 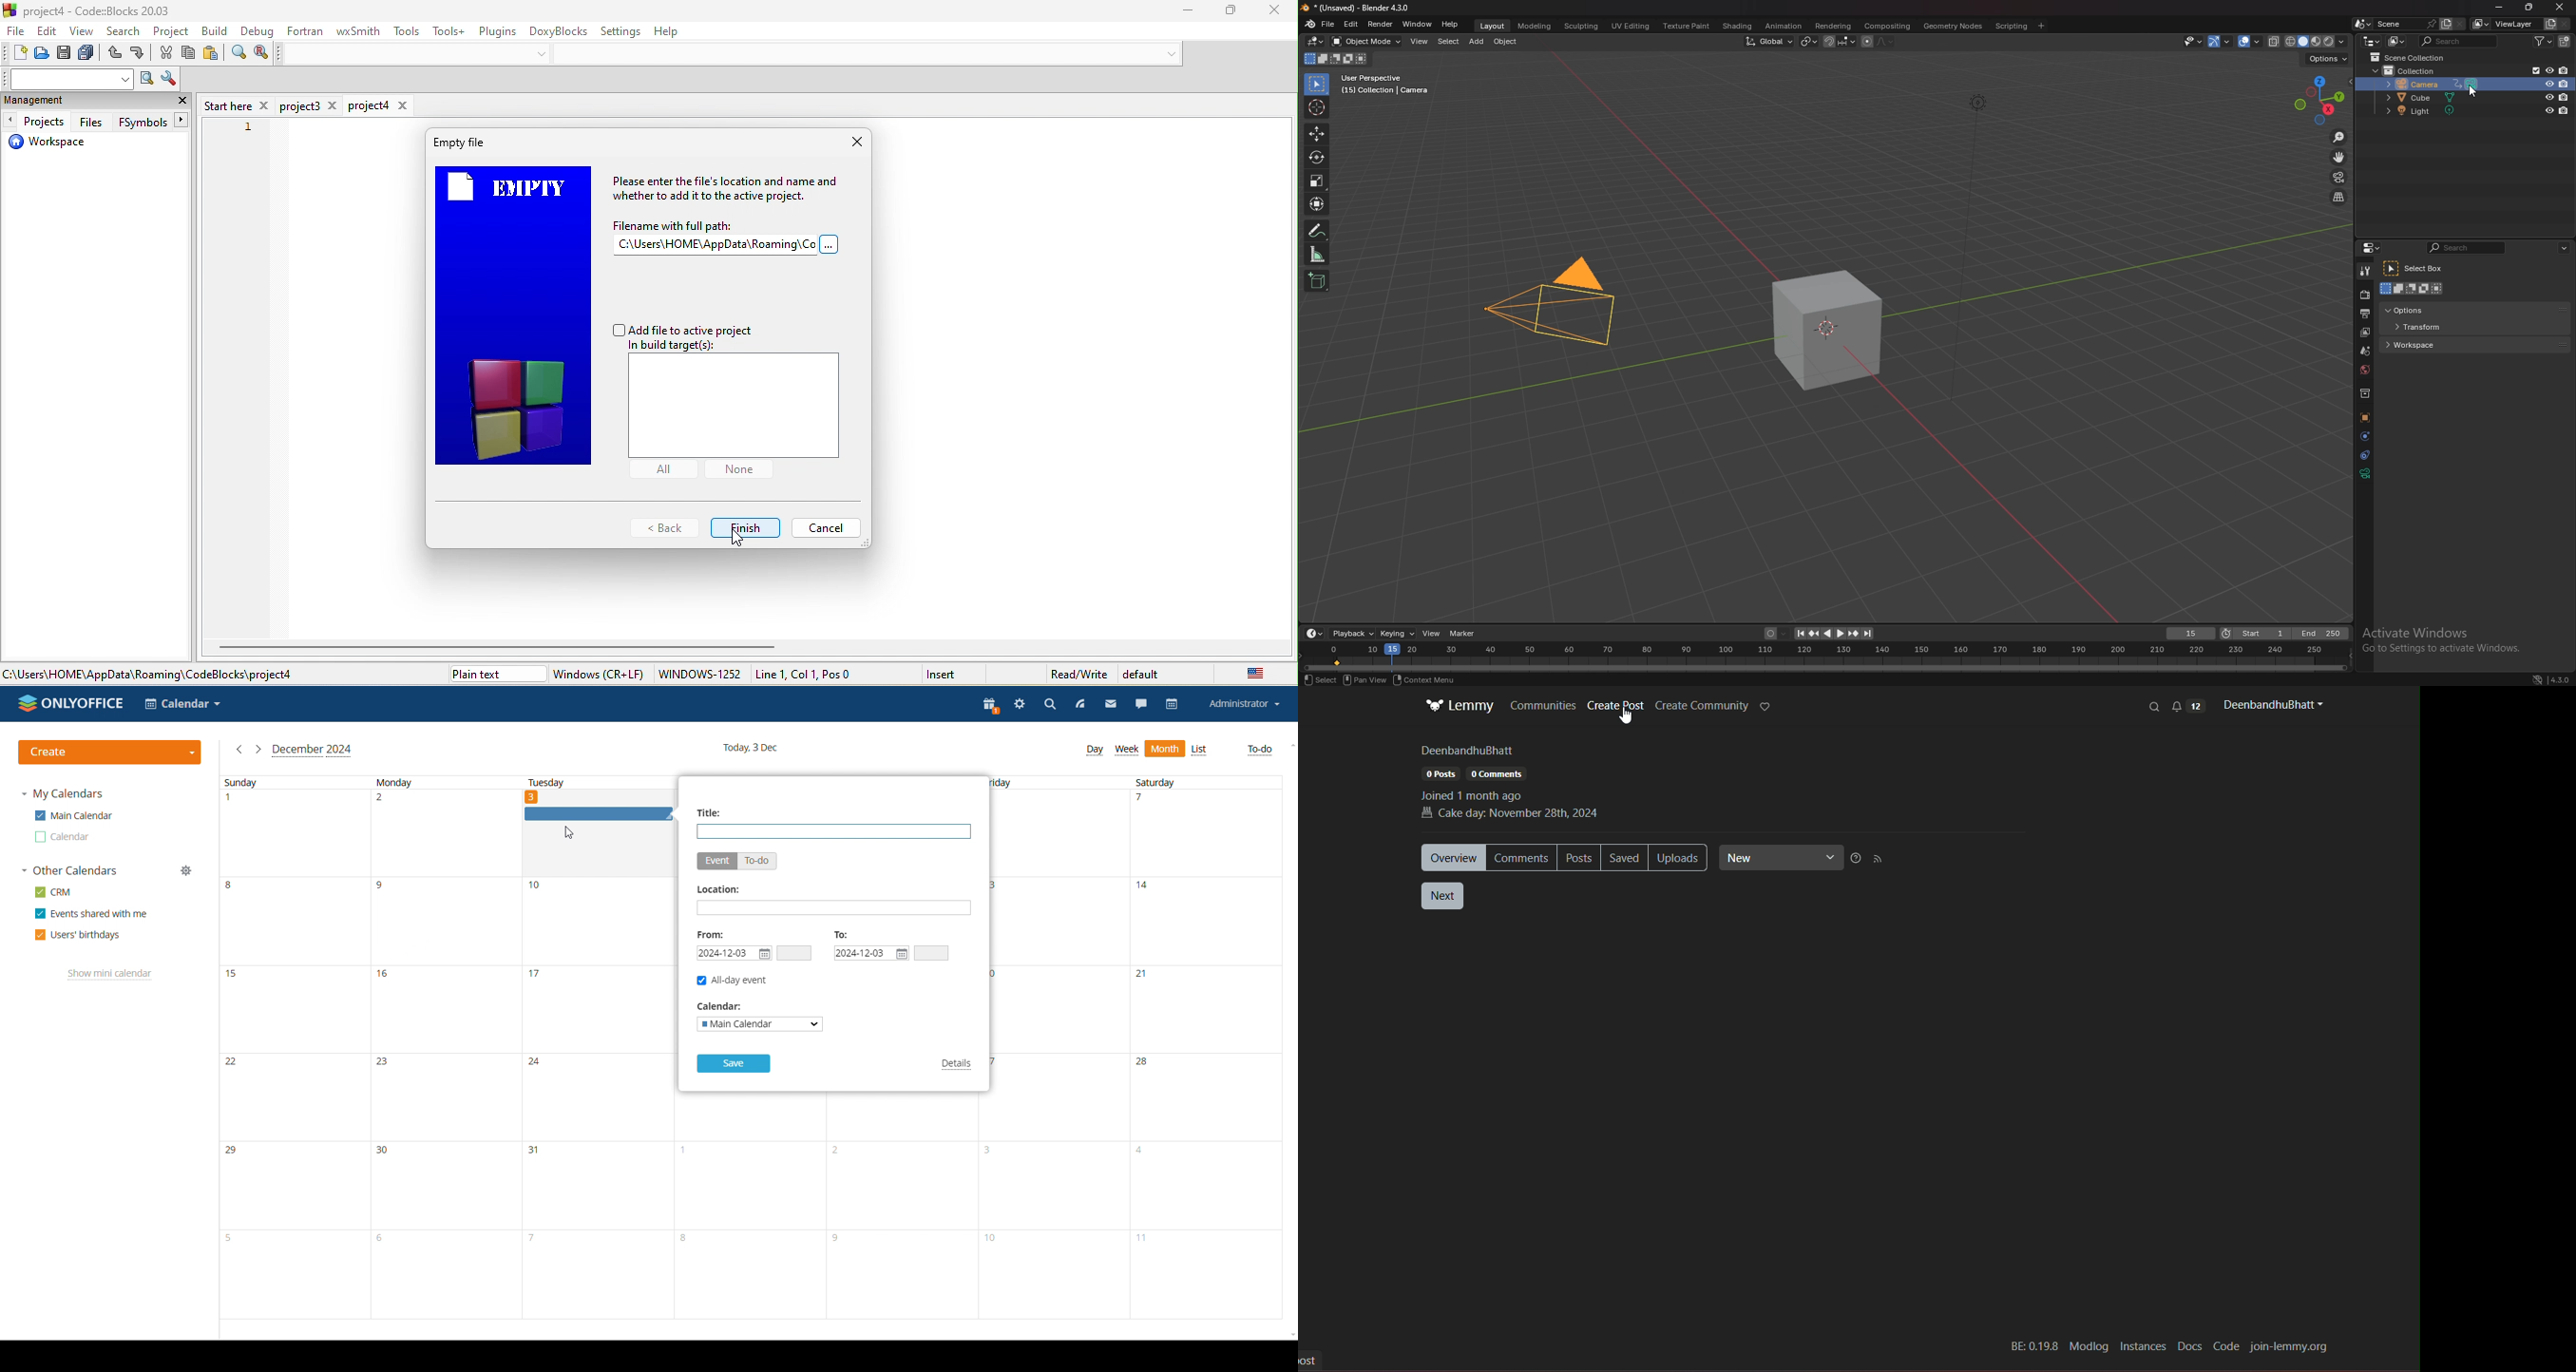 I want to click on feed, so click(x=1081, y=705).